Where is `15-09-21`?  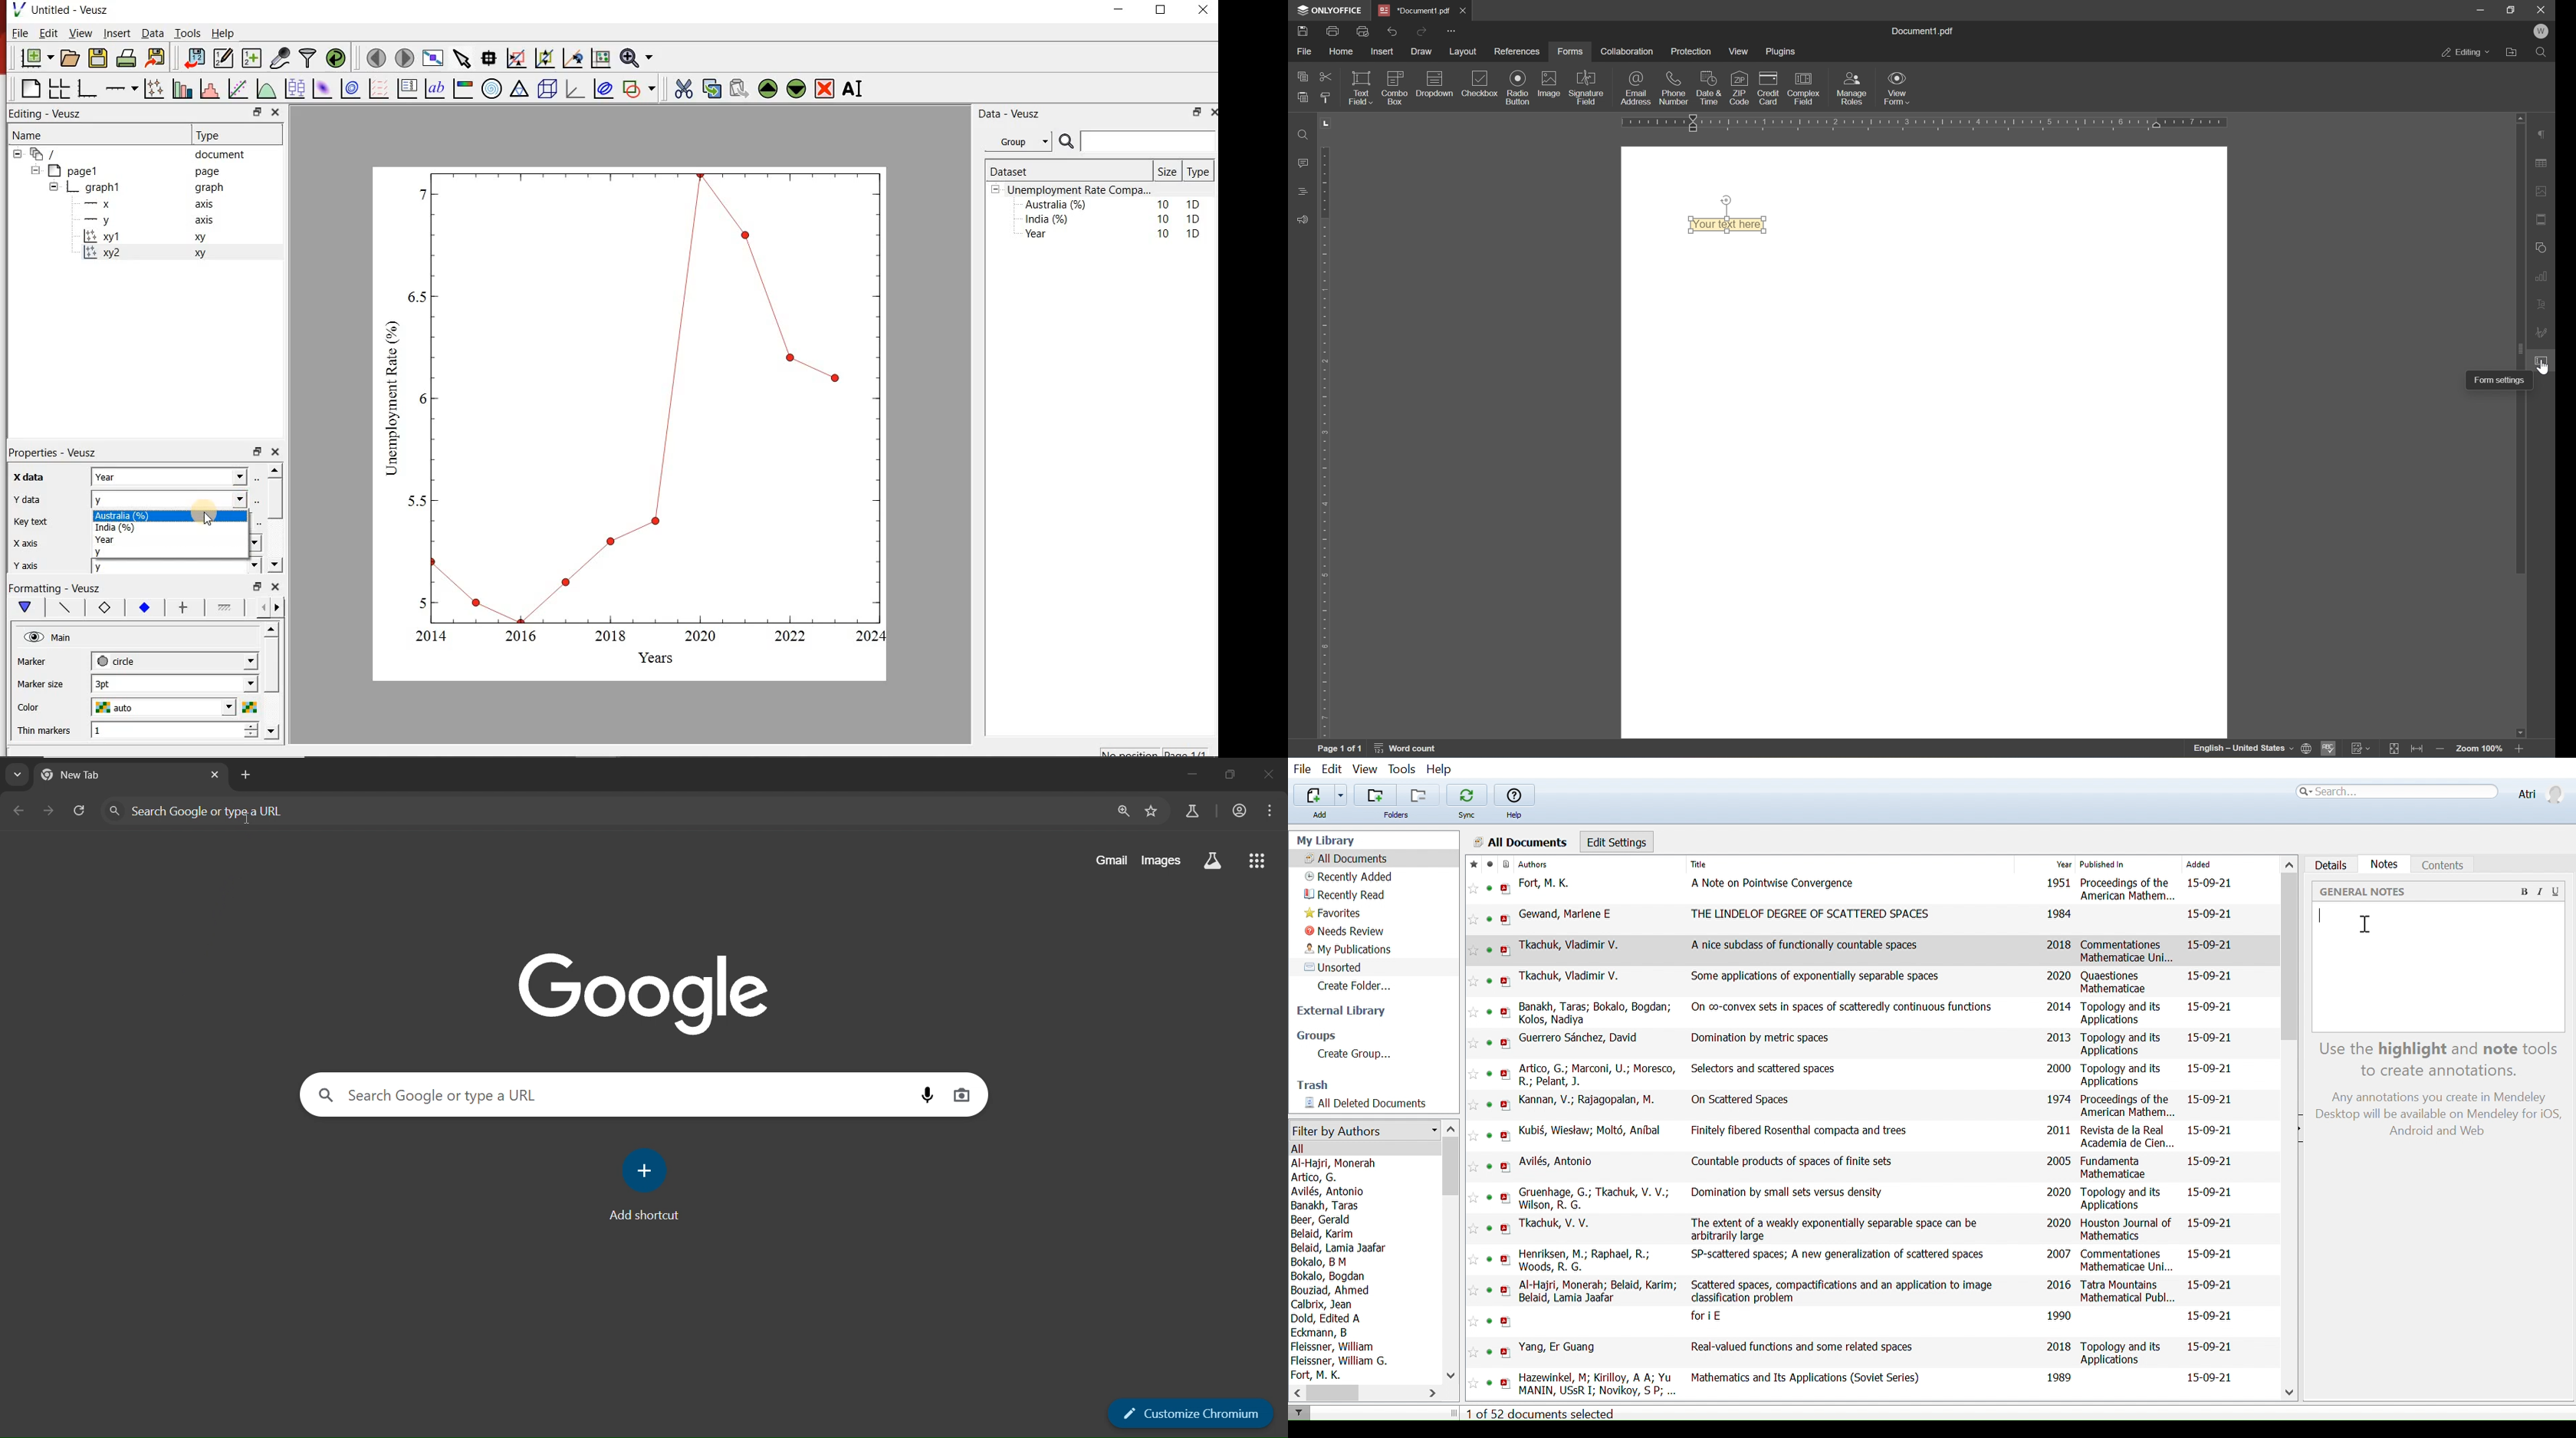 15-09-21 is located at coordinates (2210, 1191).